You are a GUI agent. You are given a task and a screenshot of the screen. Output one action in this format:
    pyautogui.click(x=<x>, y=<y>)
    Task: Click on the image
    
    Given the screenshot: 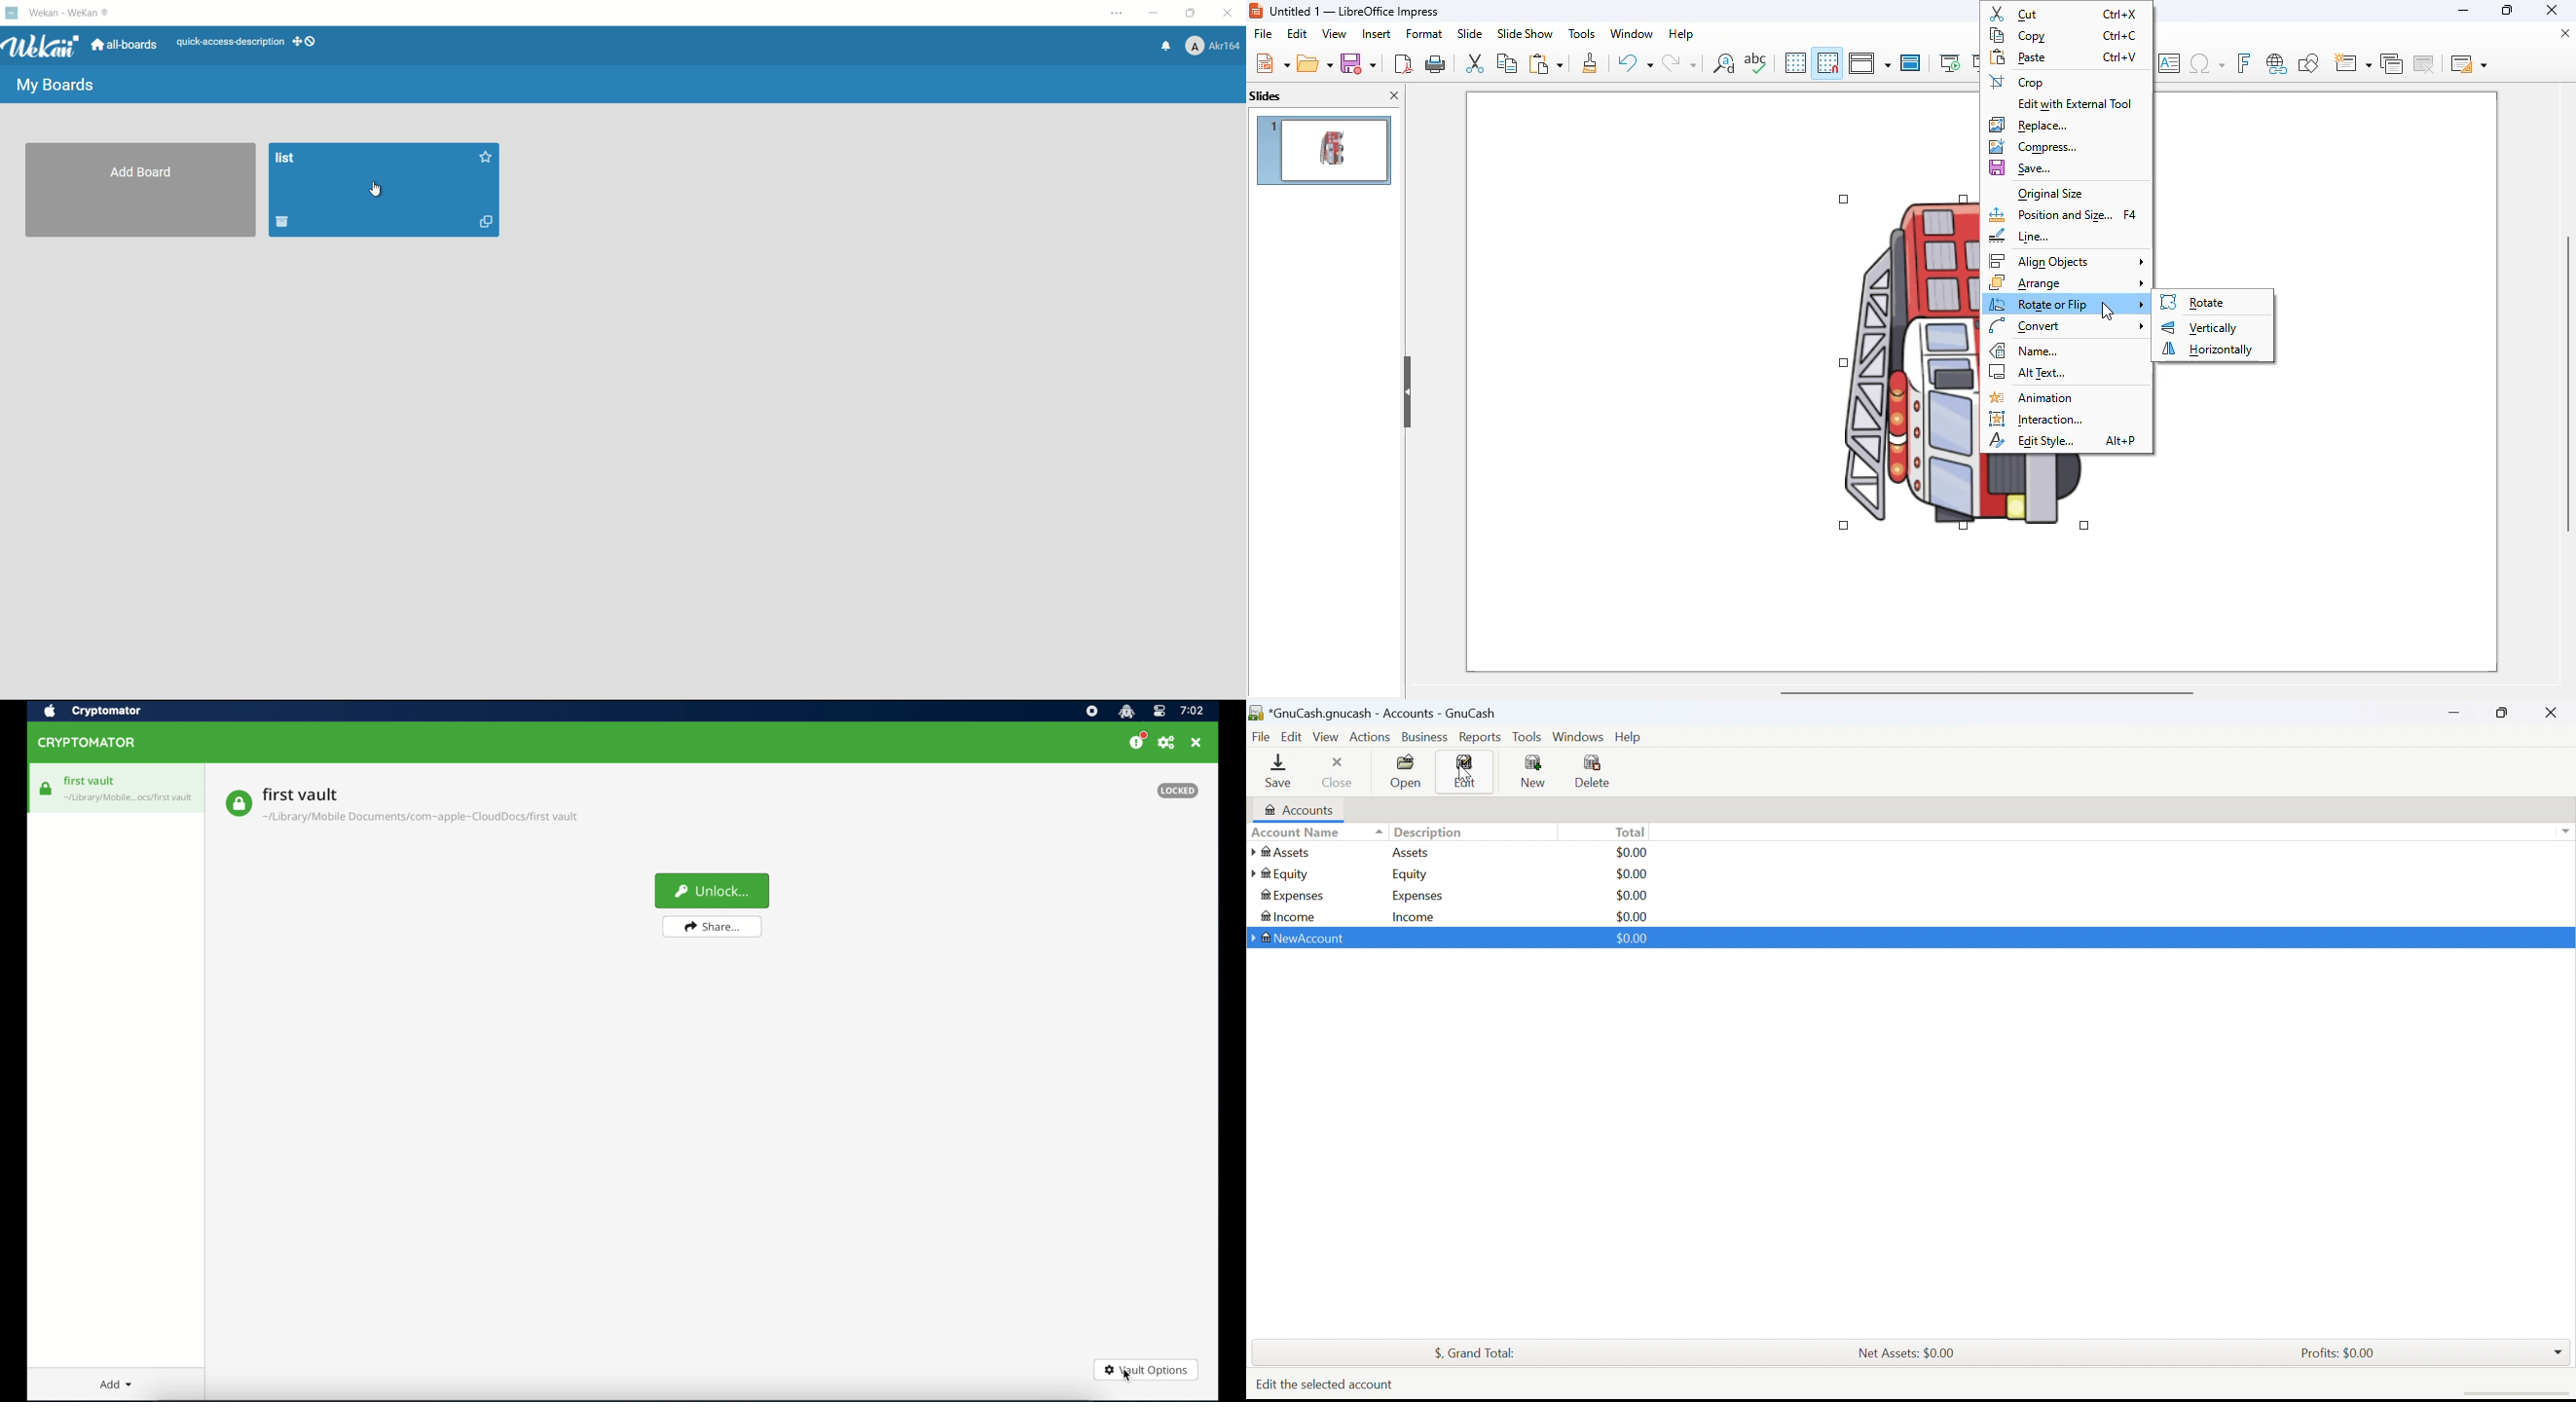 What is the action you would take?
    pyautogui.click(x=1895, y=360)
    